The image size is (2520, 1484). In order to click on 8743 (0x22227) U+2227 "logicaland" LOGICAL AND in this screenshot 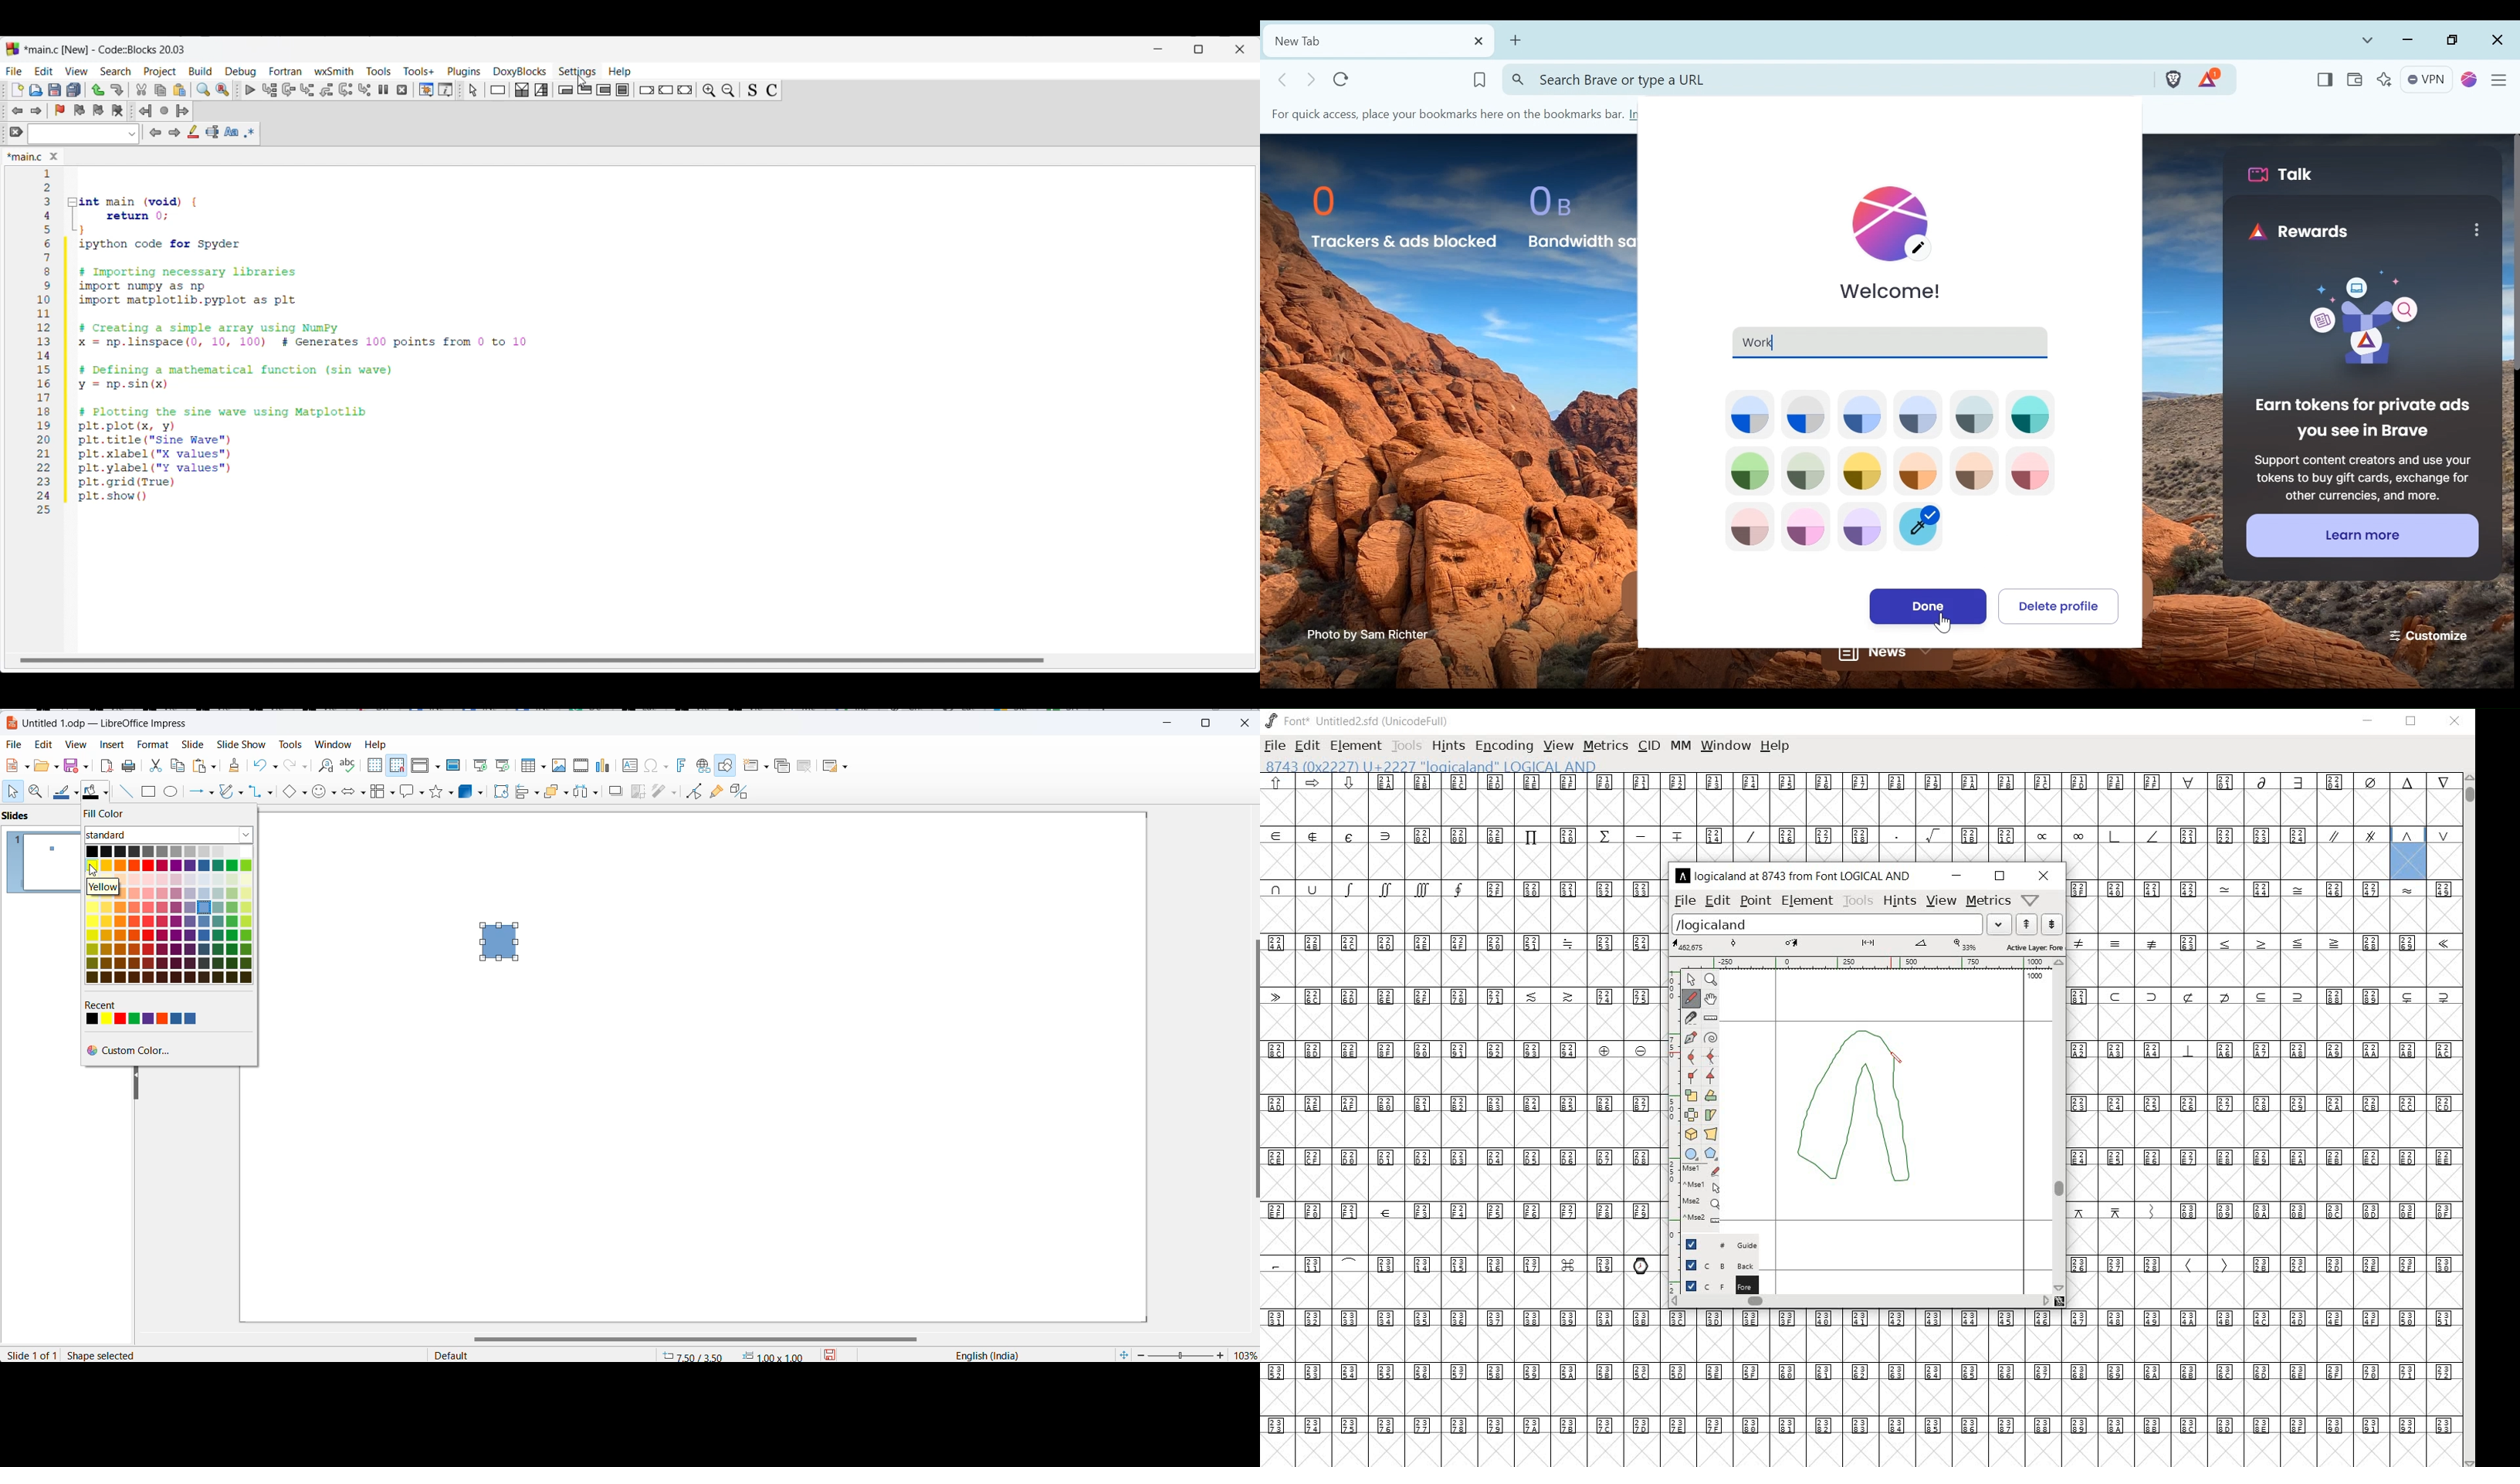, I will do `click(1433, 767)`.